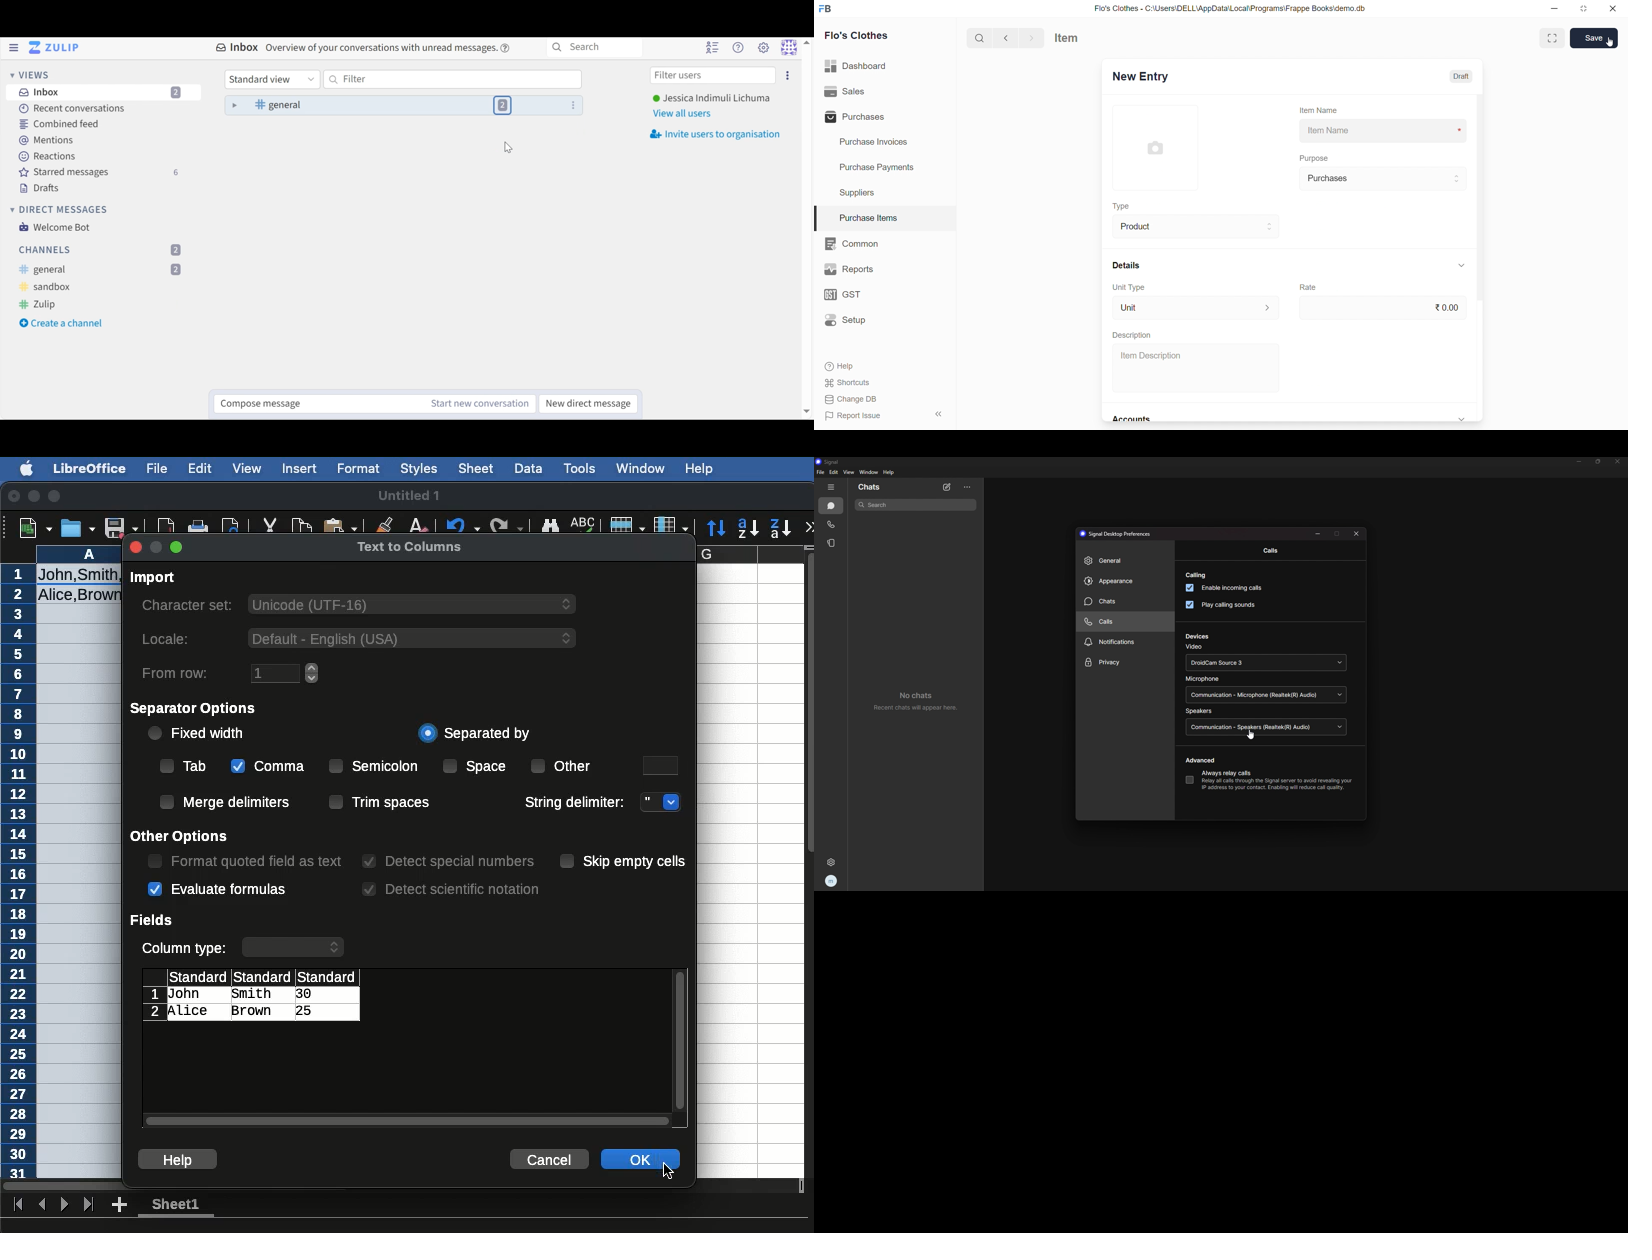 The image size is (1652, 1260). I want to click on Shortcuts, so click(882, 383).